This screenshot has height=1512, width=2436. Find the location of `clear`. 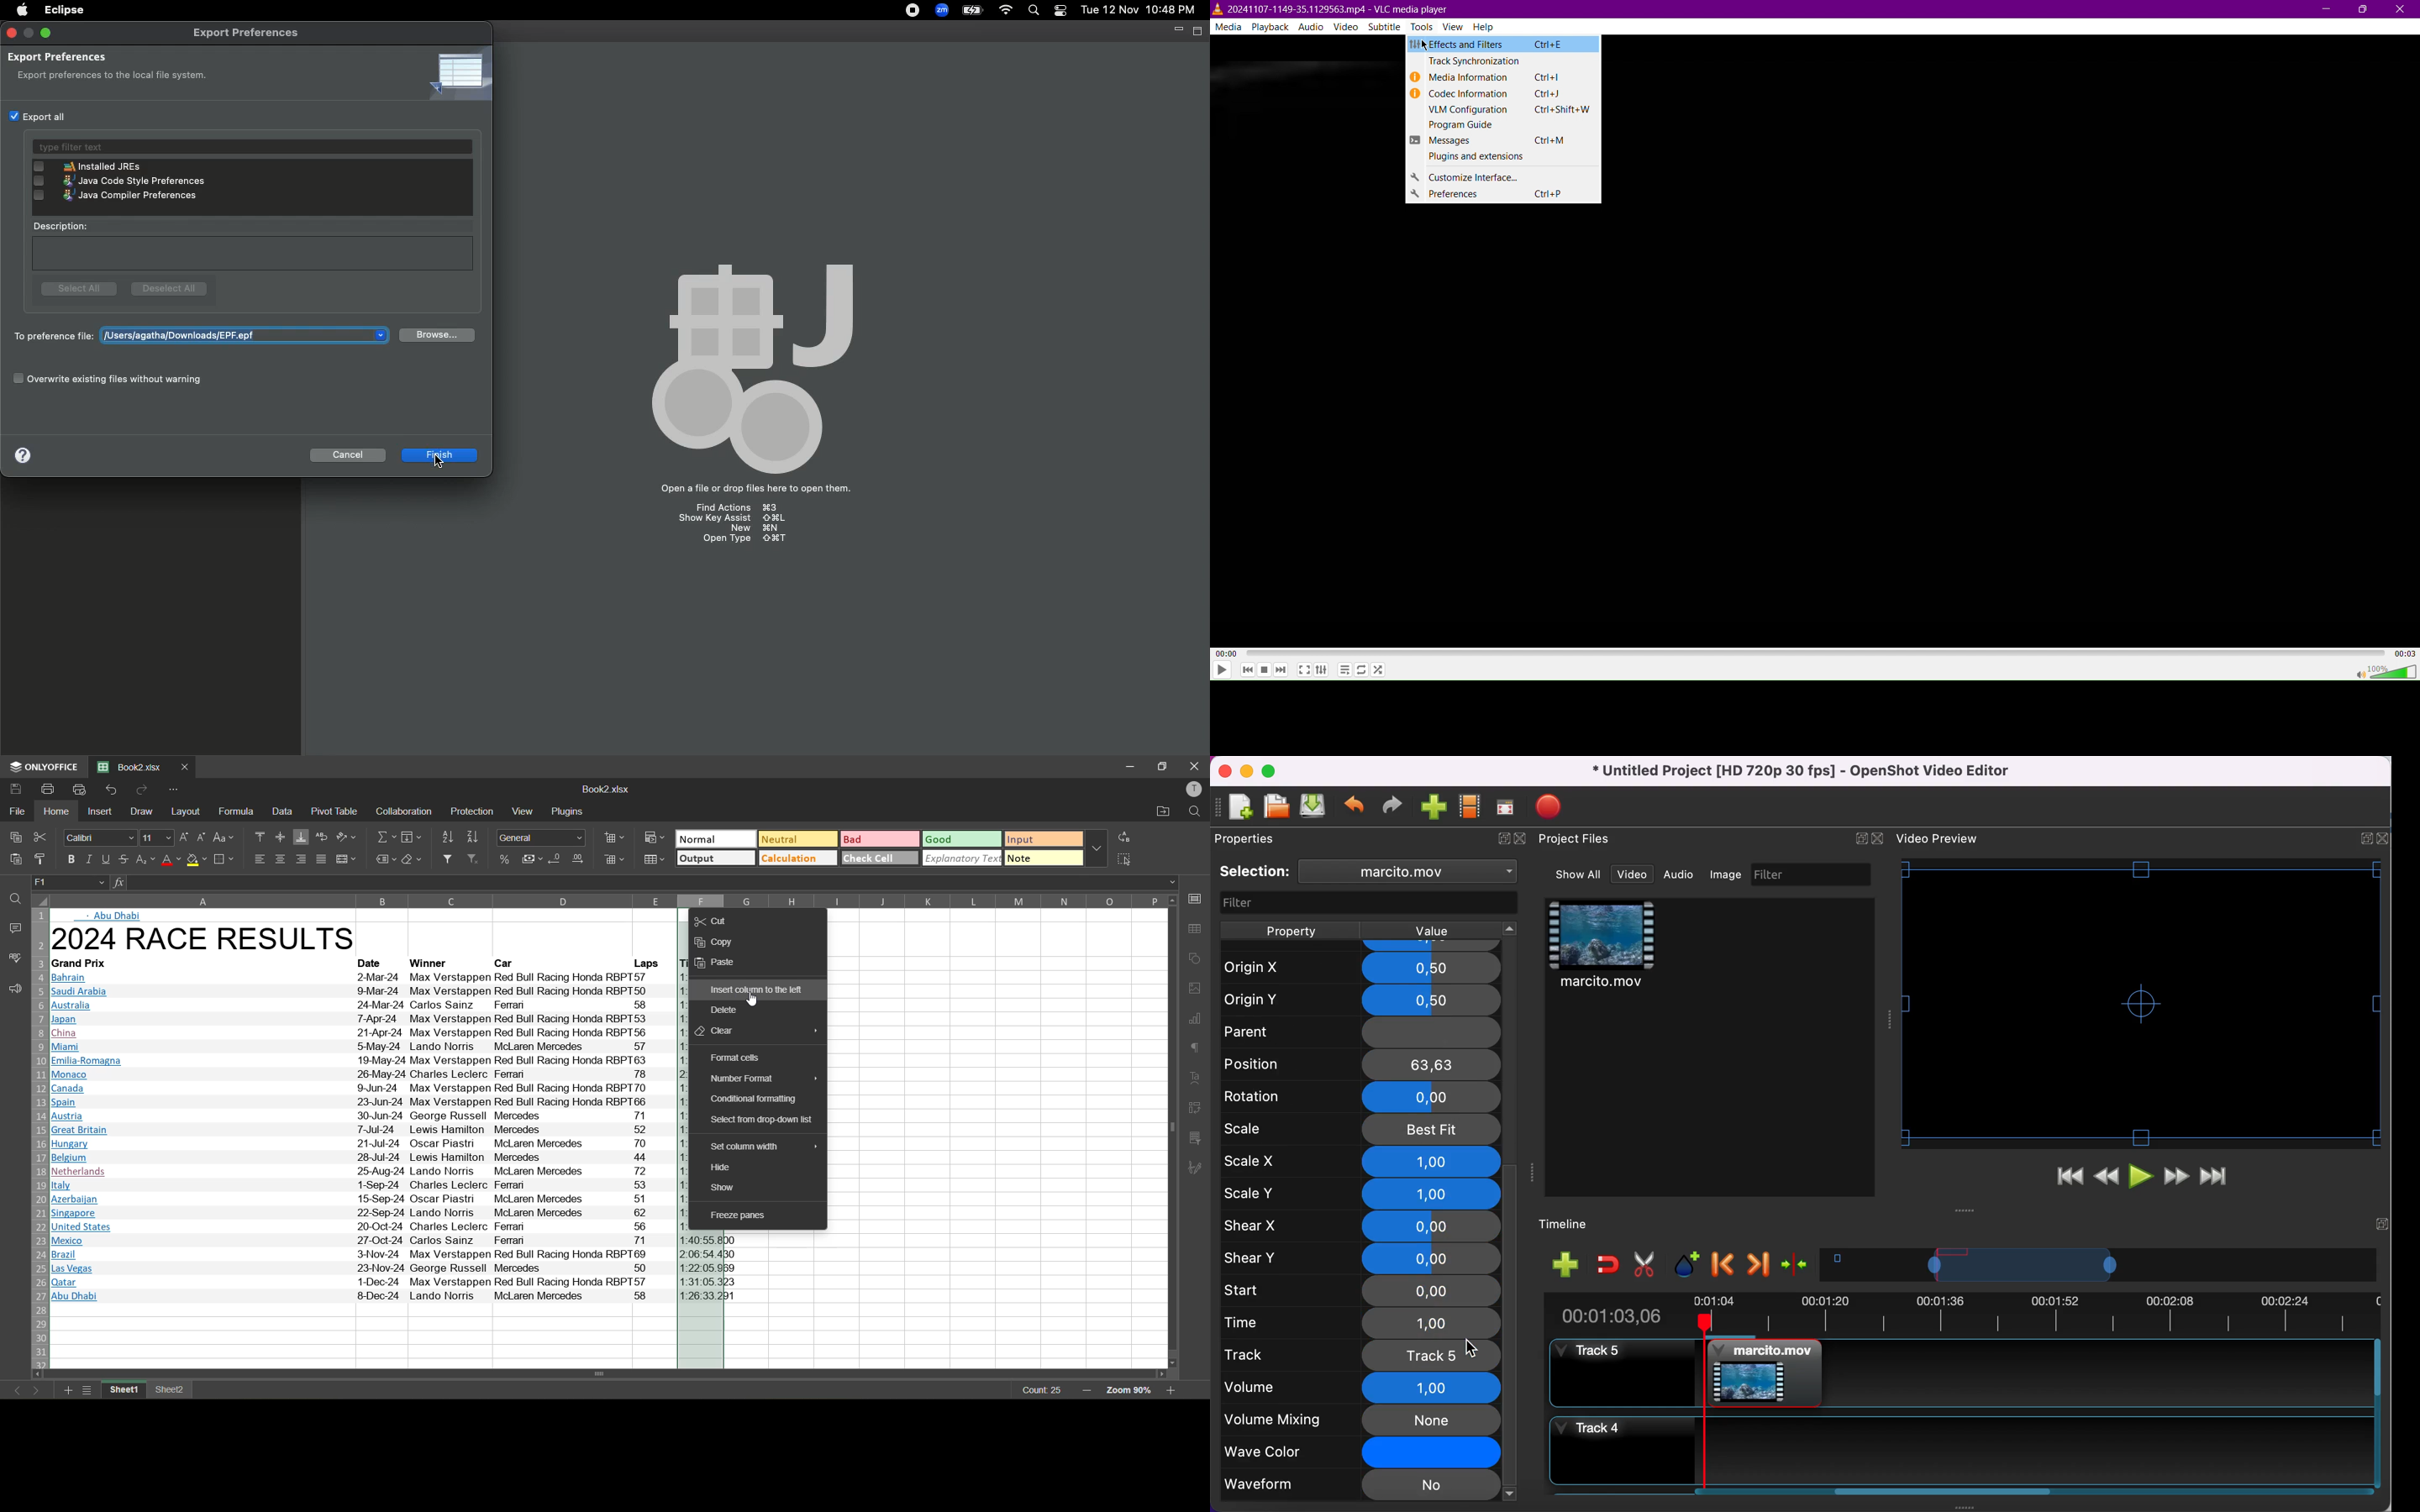

clear is located at coordinates (755, 1031).